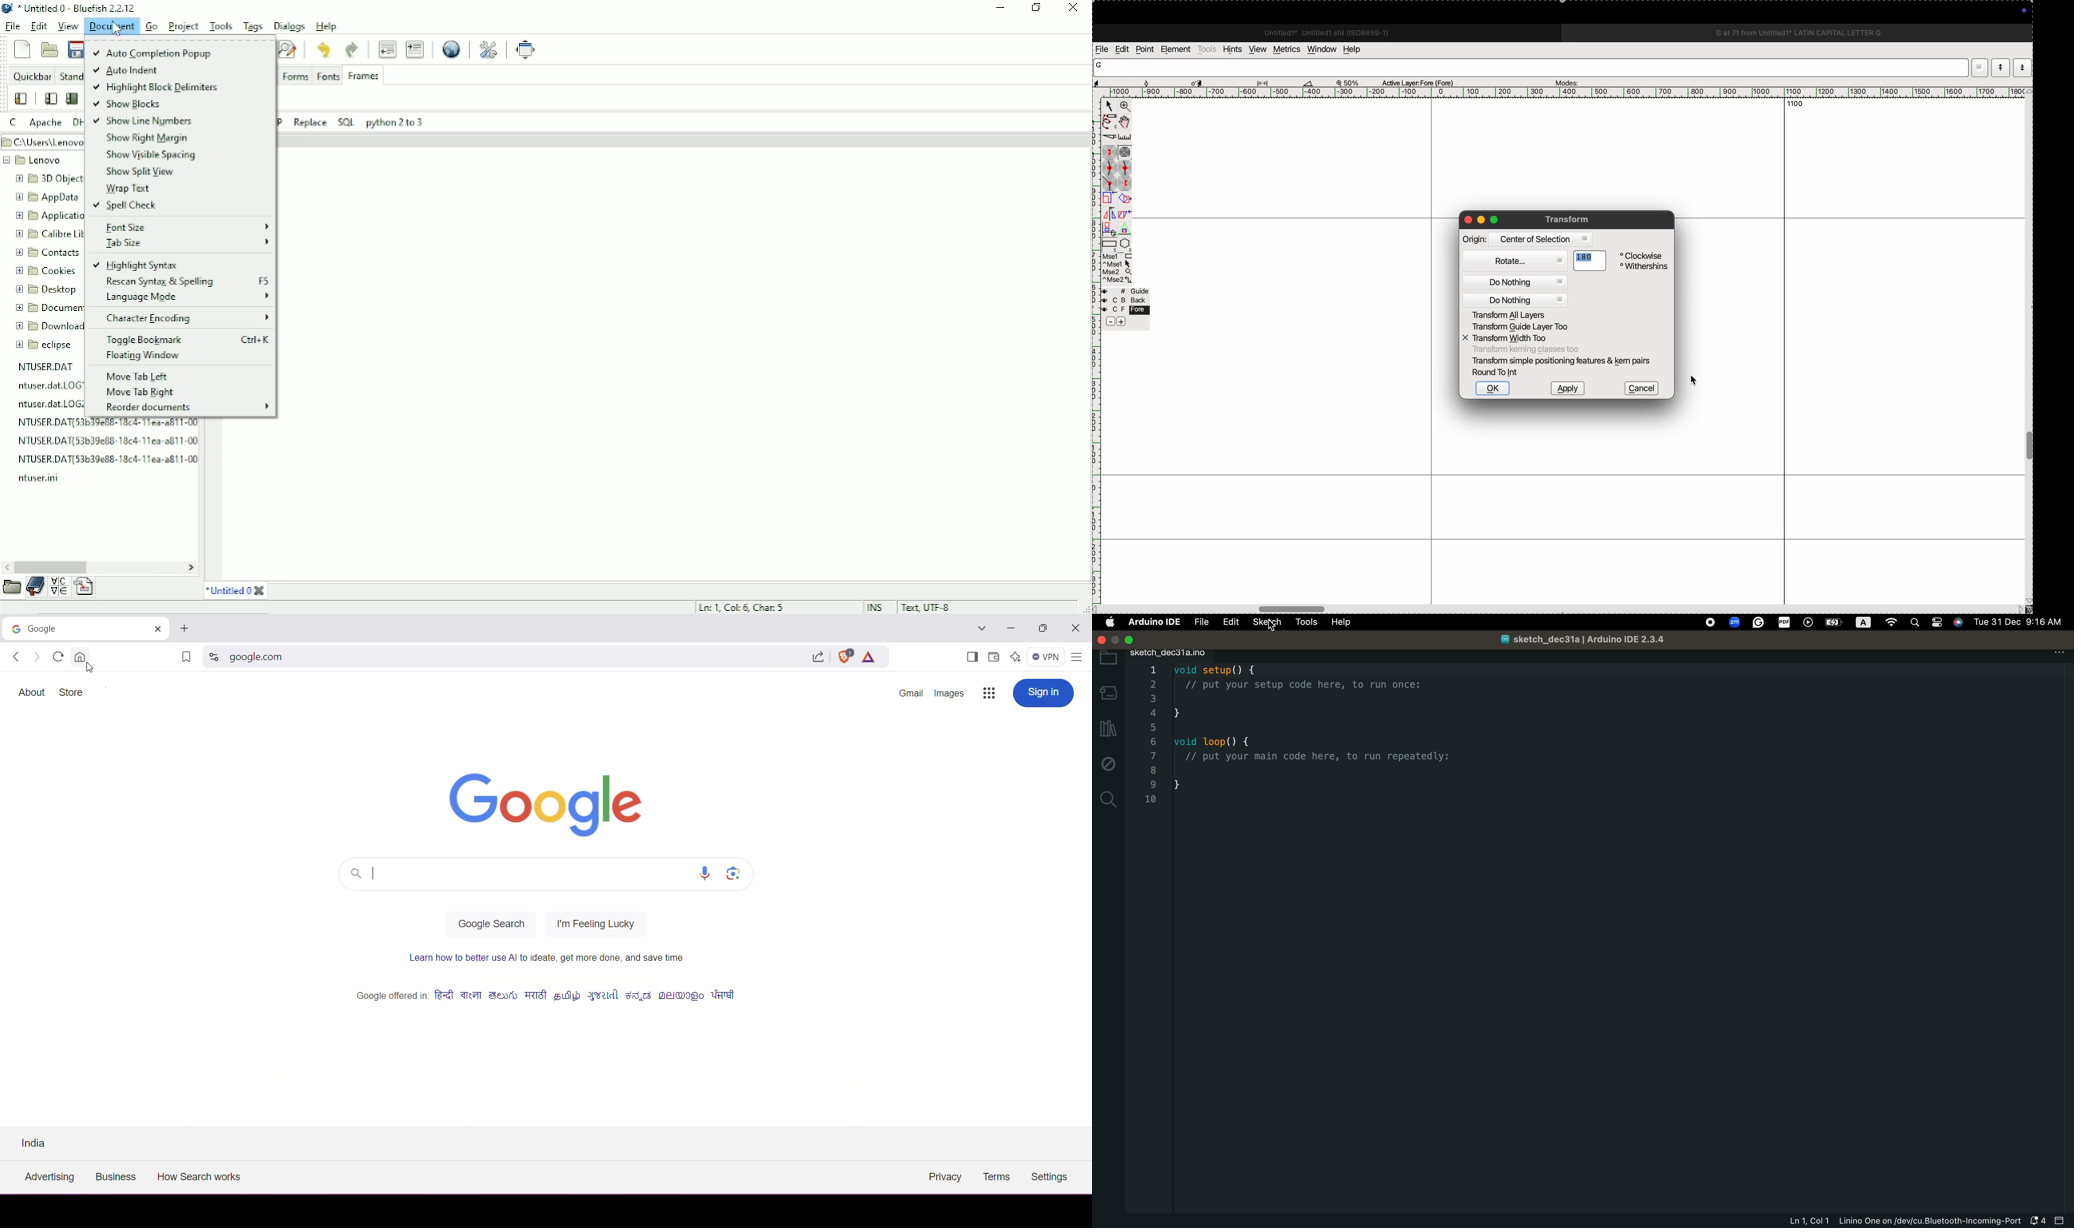 The image size is (2100, 1232). Describe the element at coordinates (1118, 256) in the screenshot. I see `left mouse button` at that location.